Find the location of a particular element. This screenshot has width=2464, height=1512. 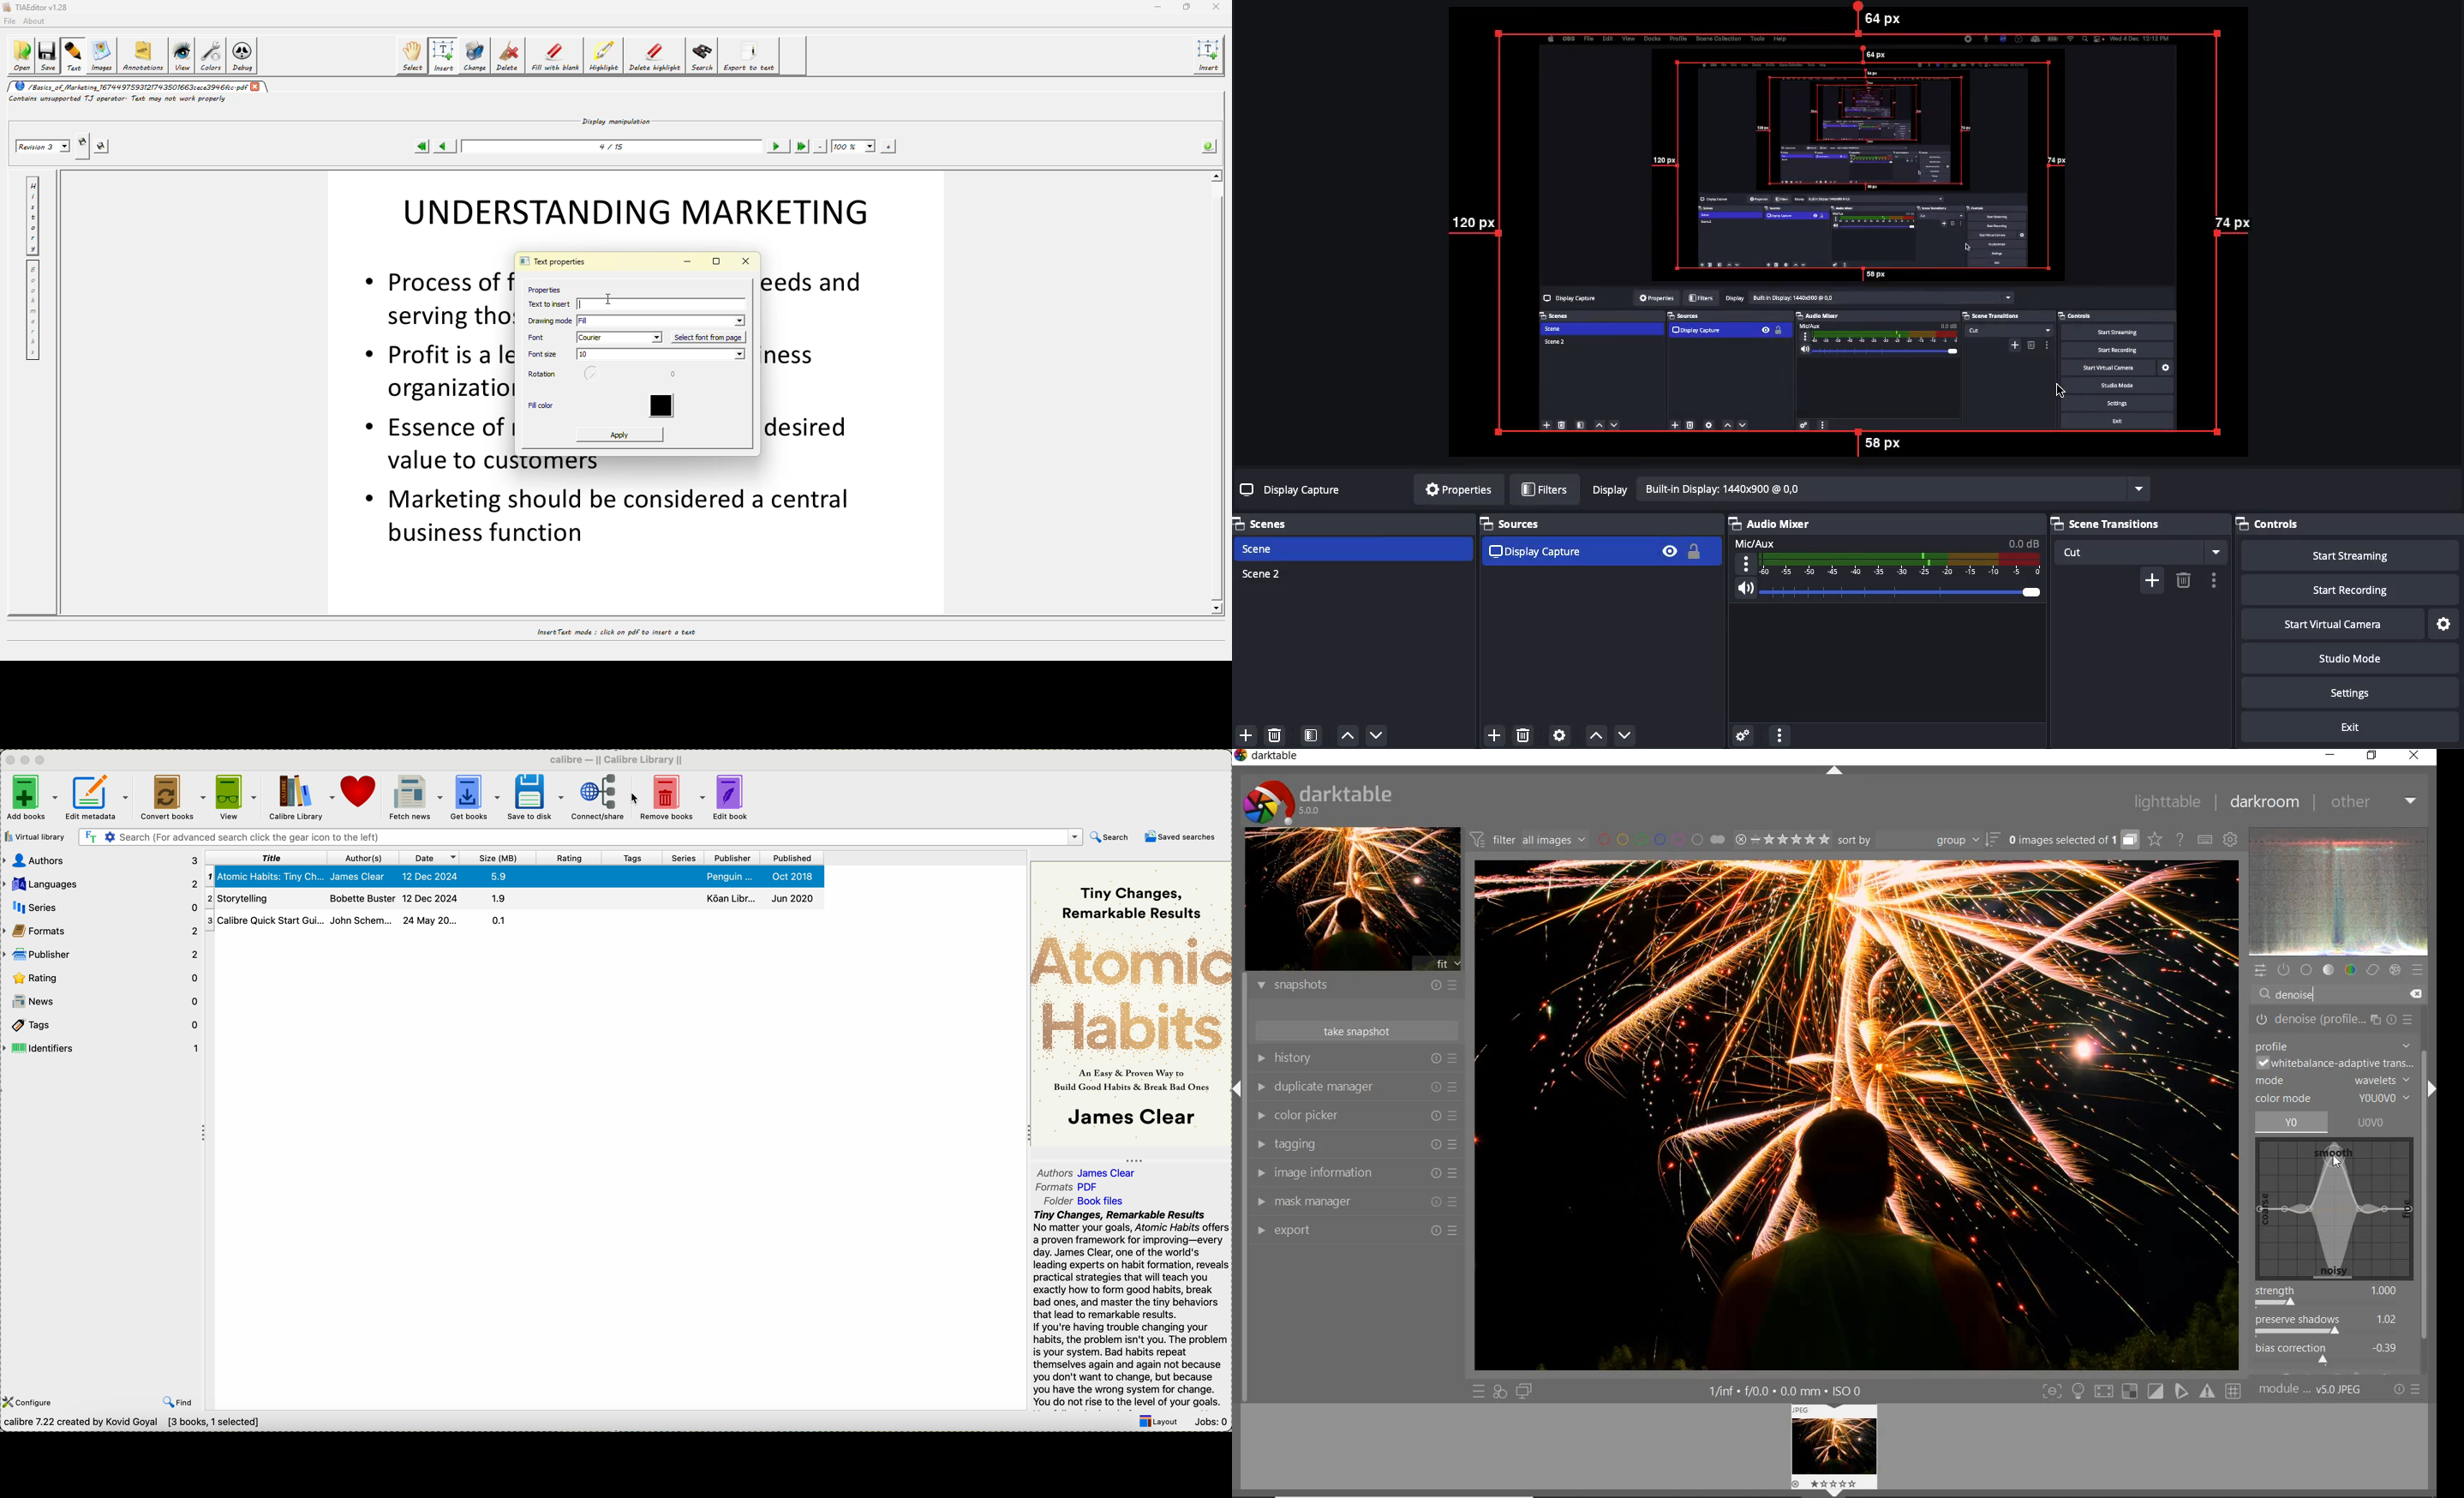

file is located at coordinates (12, 21).